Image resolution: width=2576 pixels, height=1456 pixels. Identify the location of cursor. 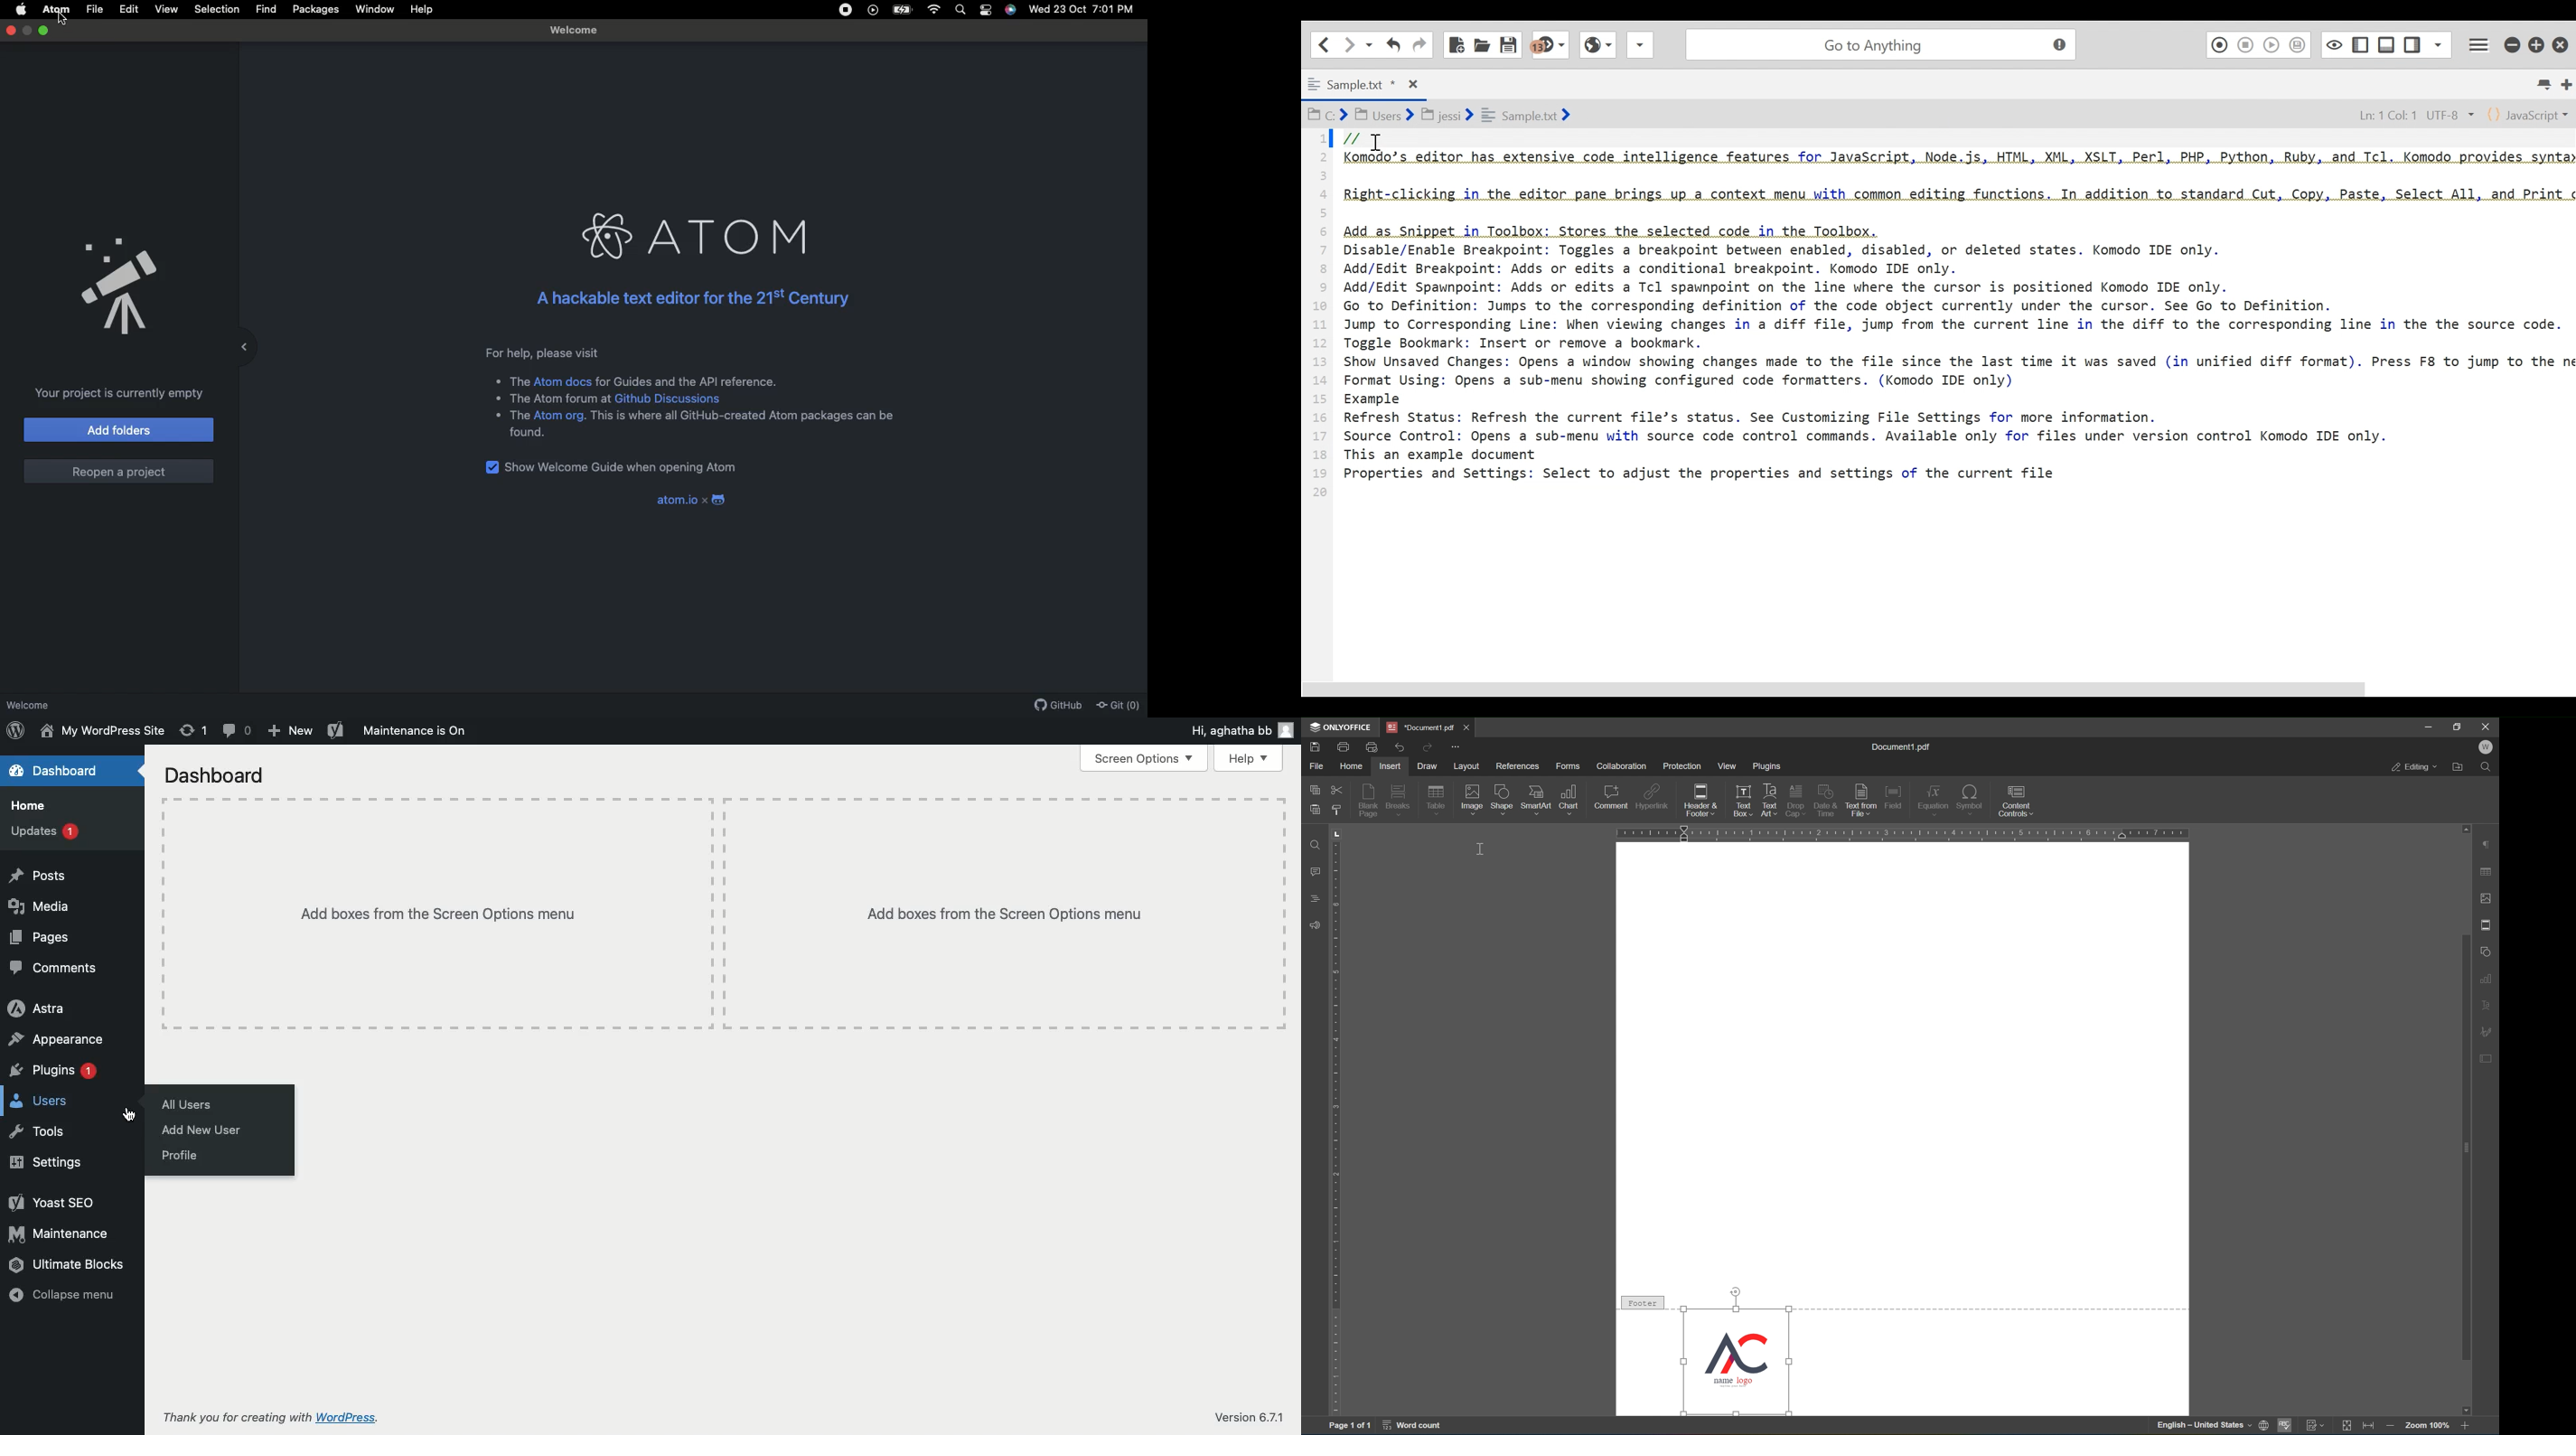
(129, 1114).